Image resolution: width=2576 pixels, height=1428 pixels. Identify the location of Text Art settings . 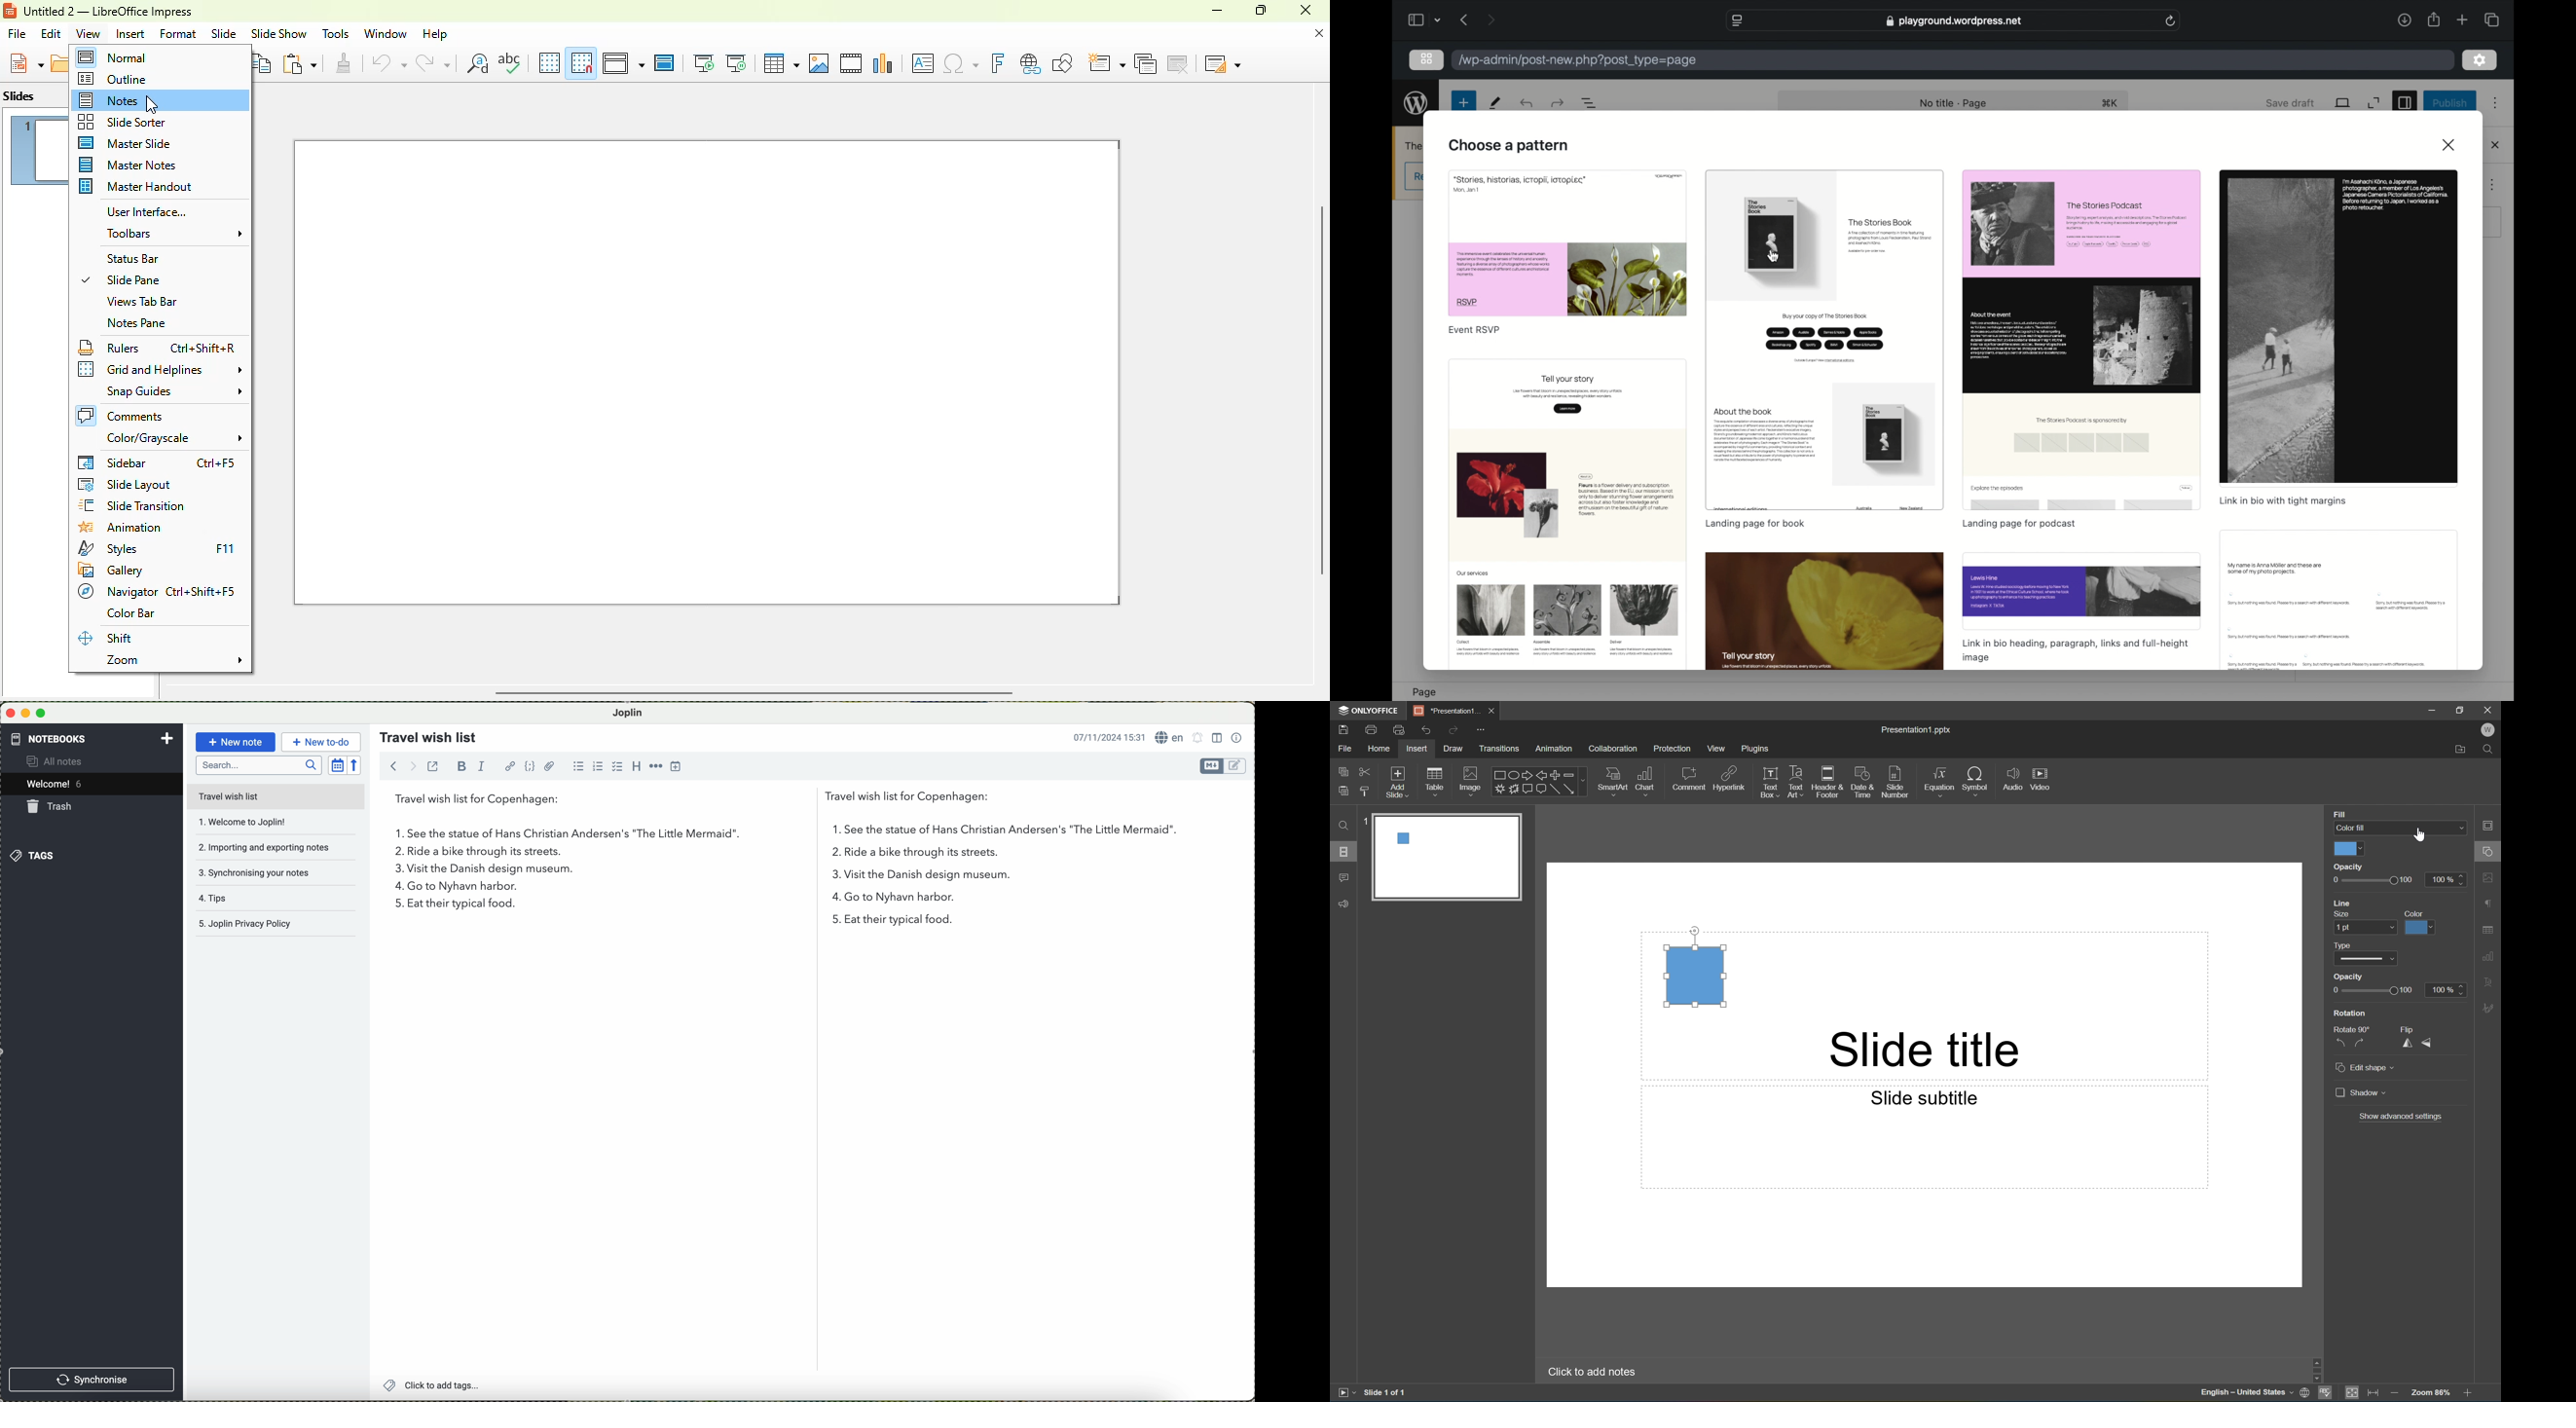
(2491, 981).